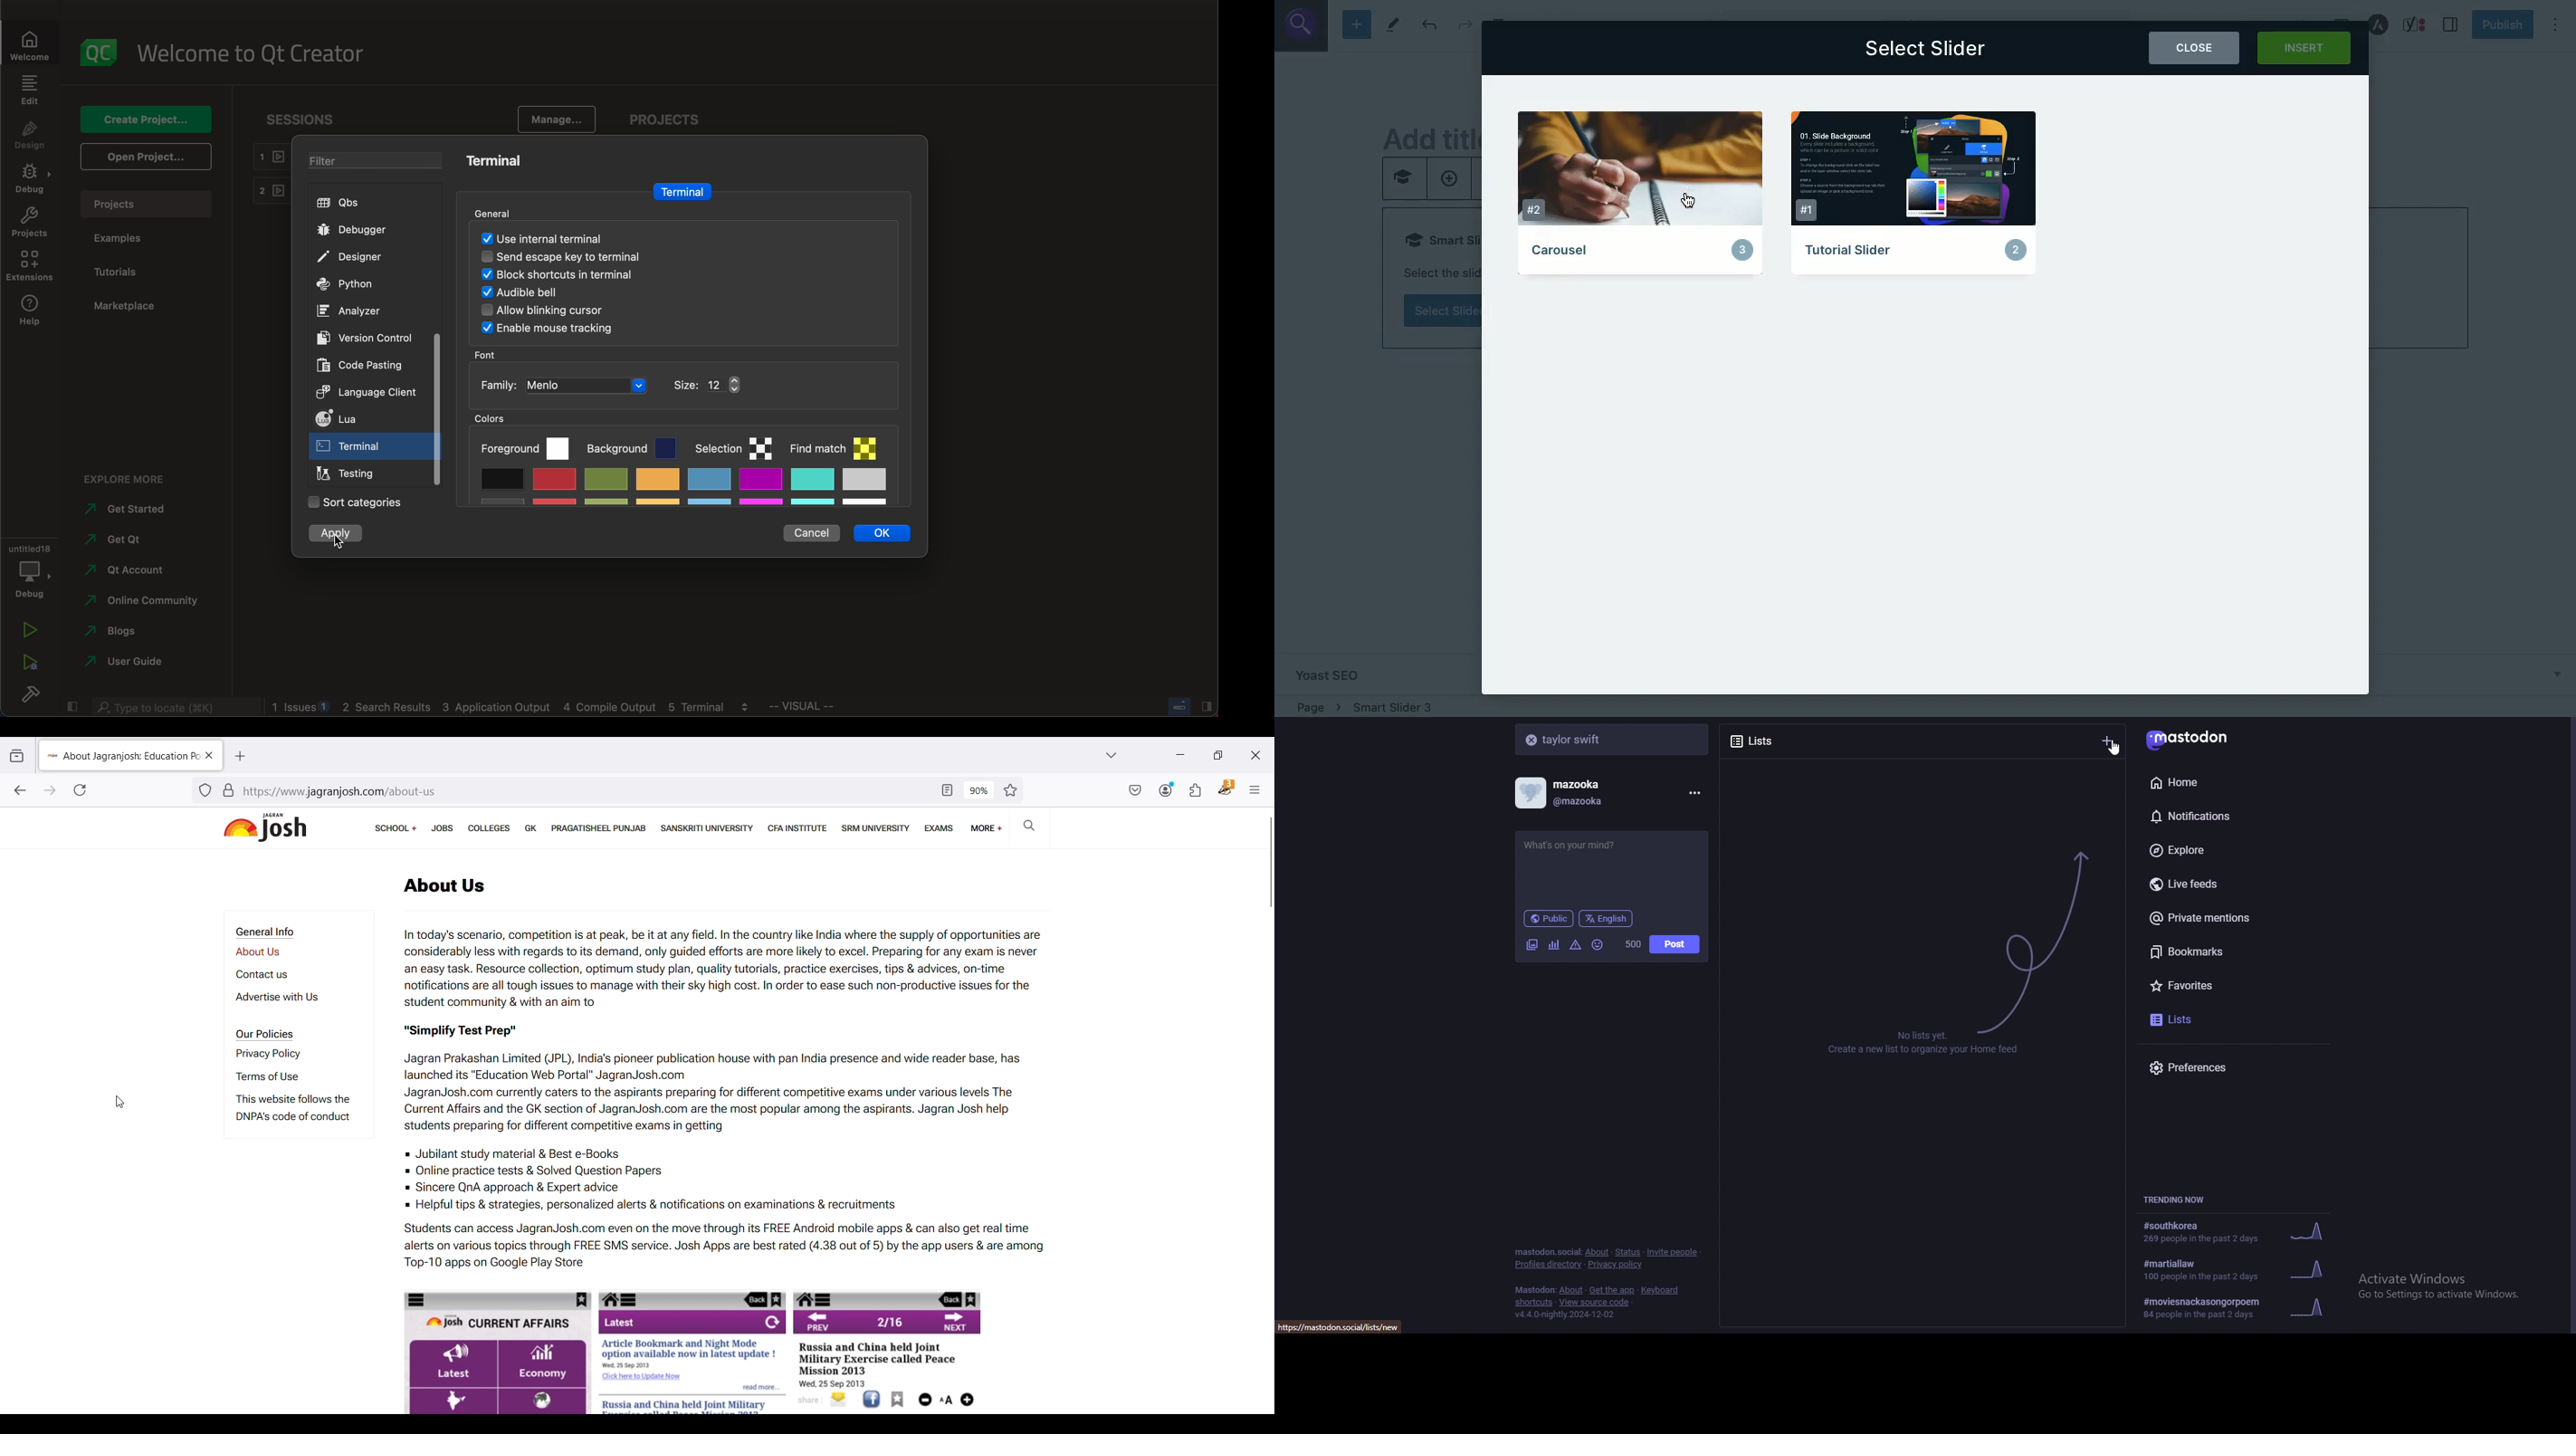 This screenshot has width=2576, height=1456. I want to click on live feeds, so click(2237, 885).